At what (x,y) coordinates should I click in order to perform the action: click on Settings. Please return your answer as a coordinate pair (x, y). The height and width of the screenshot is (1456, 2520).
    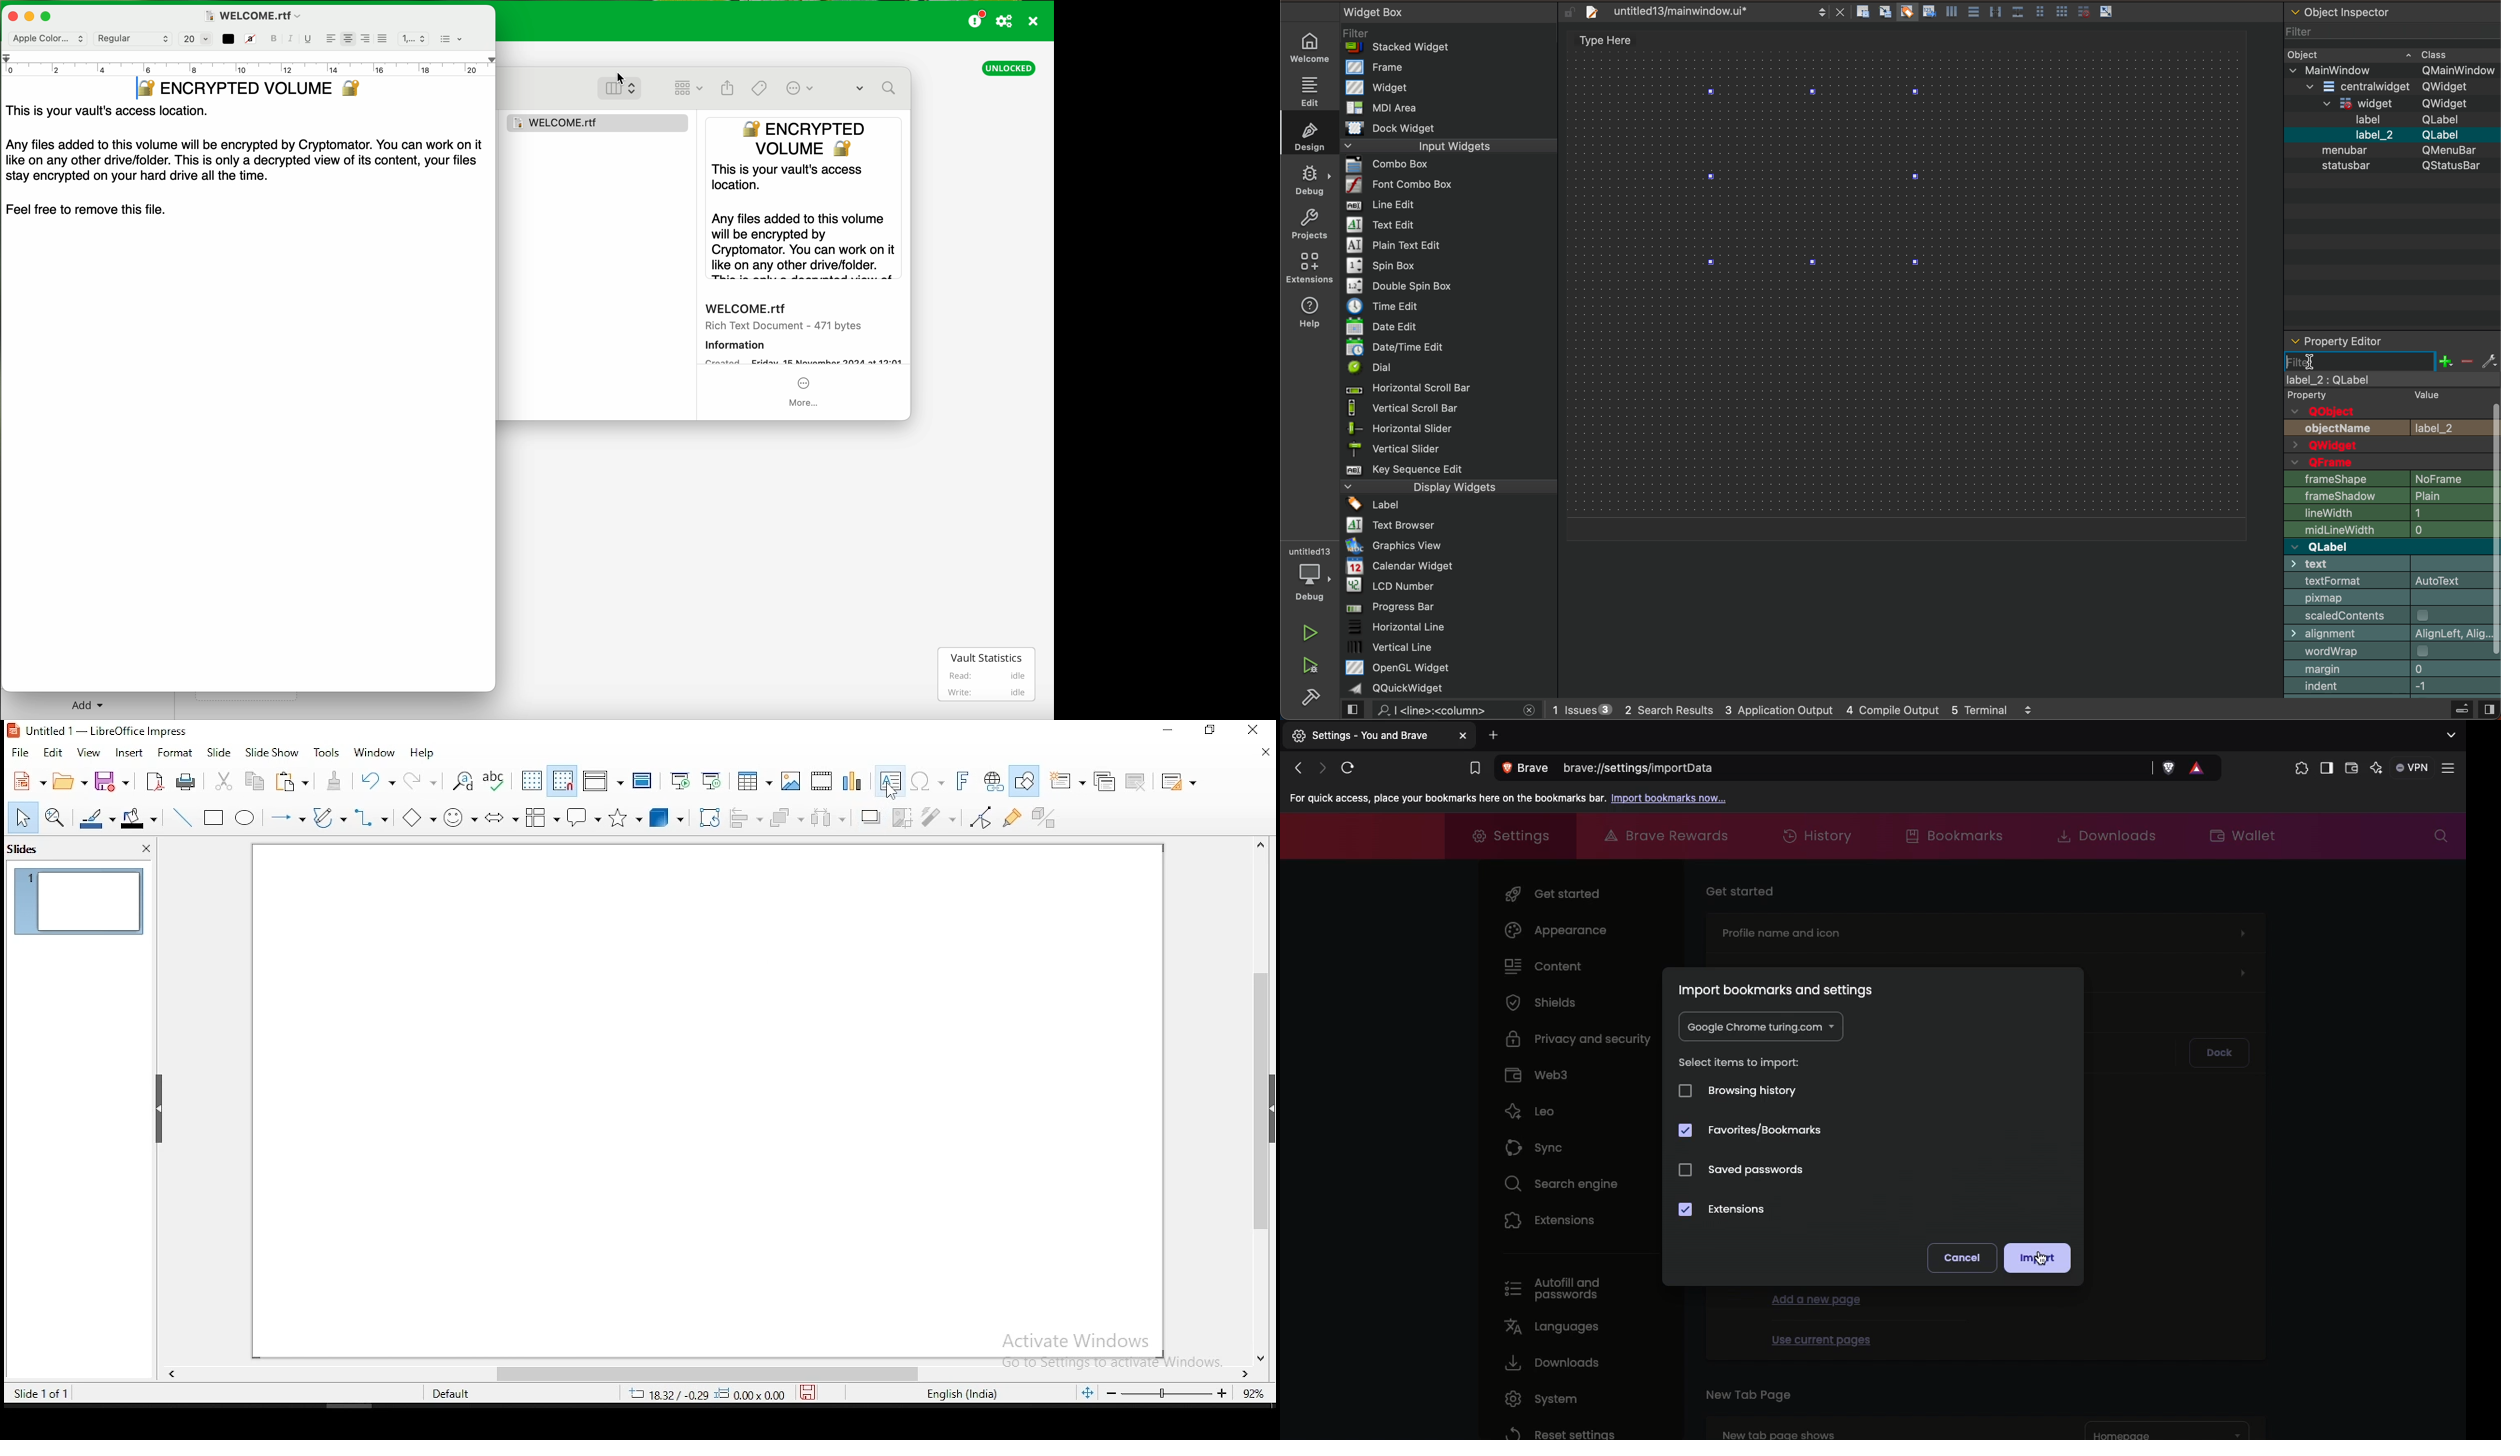
    Looking at the image, I should click on (1504, 834).